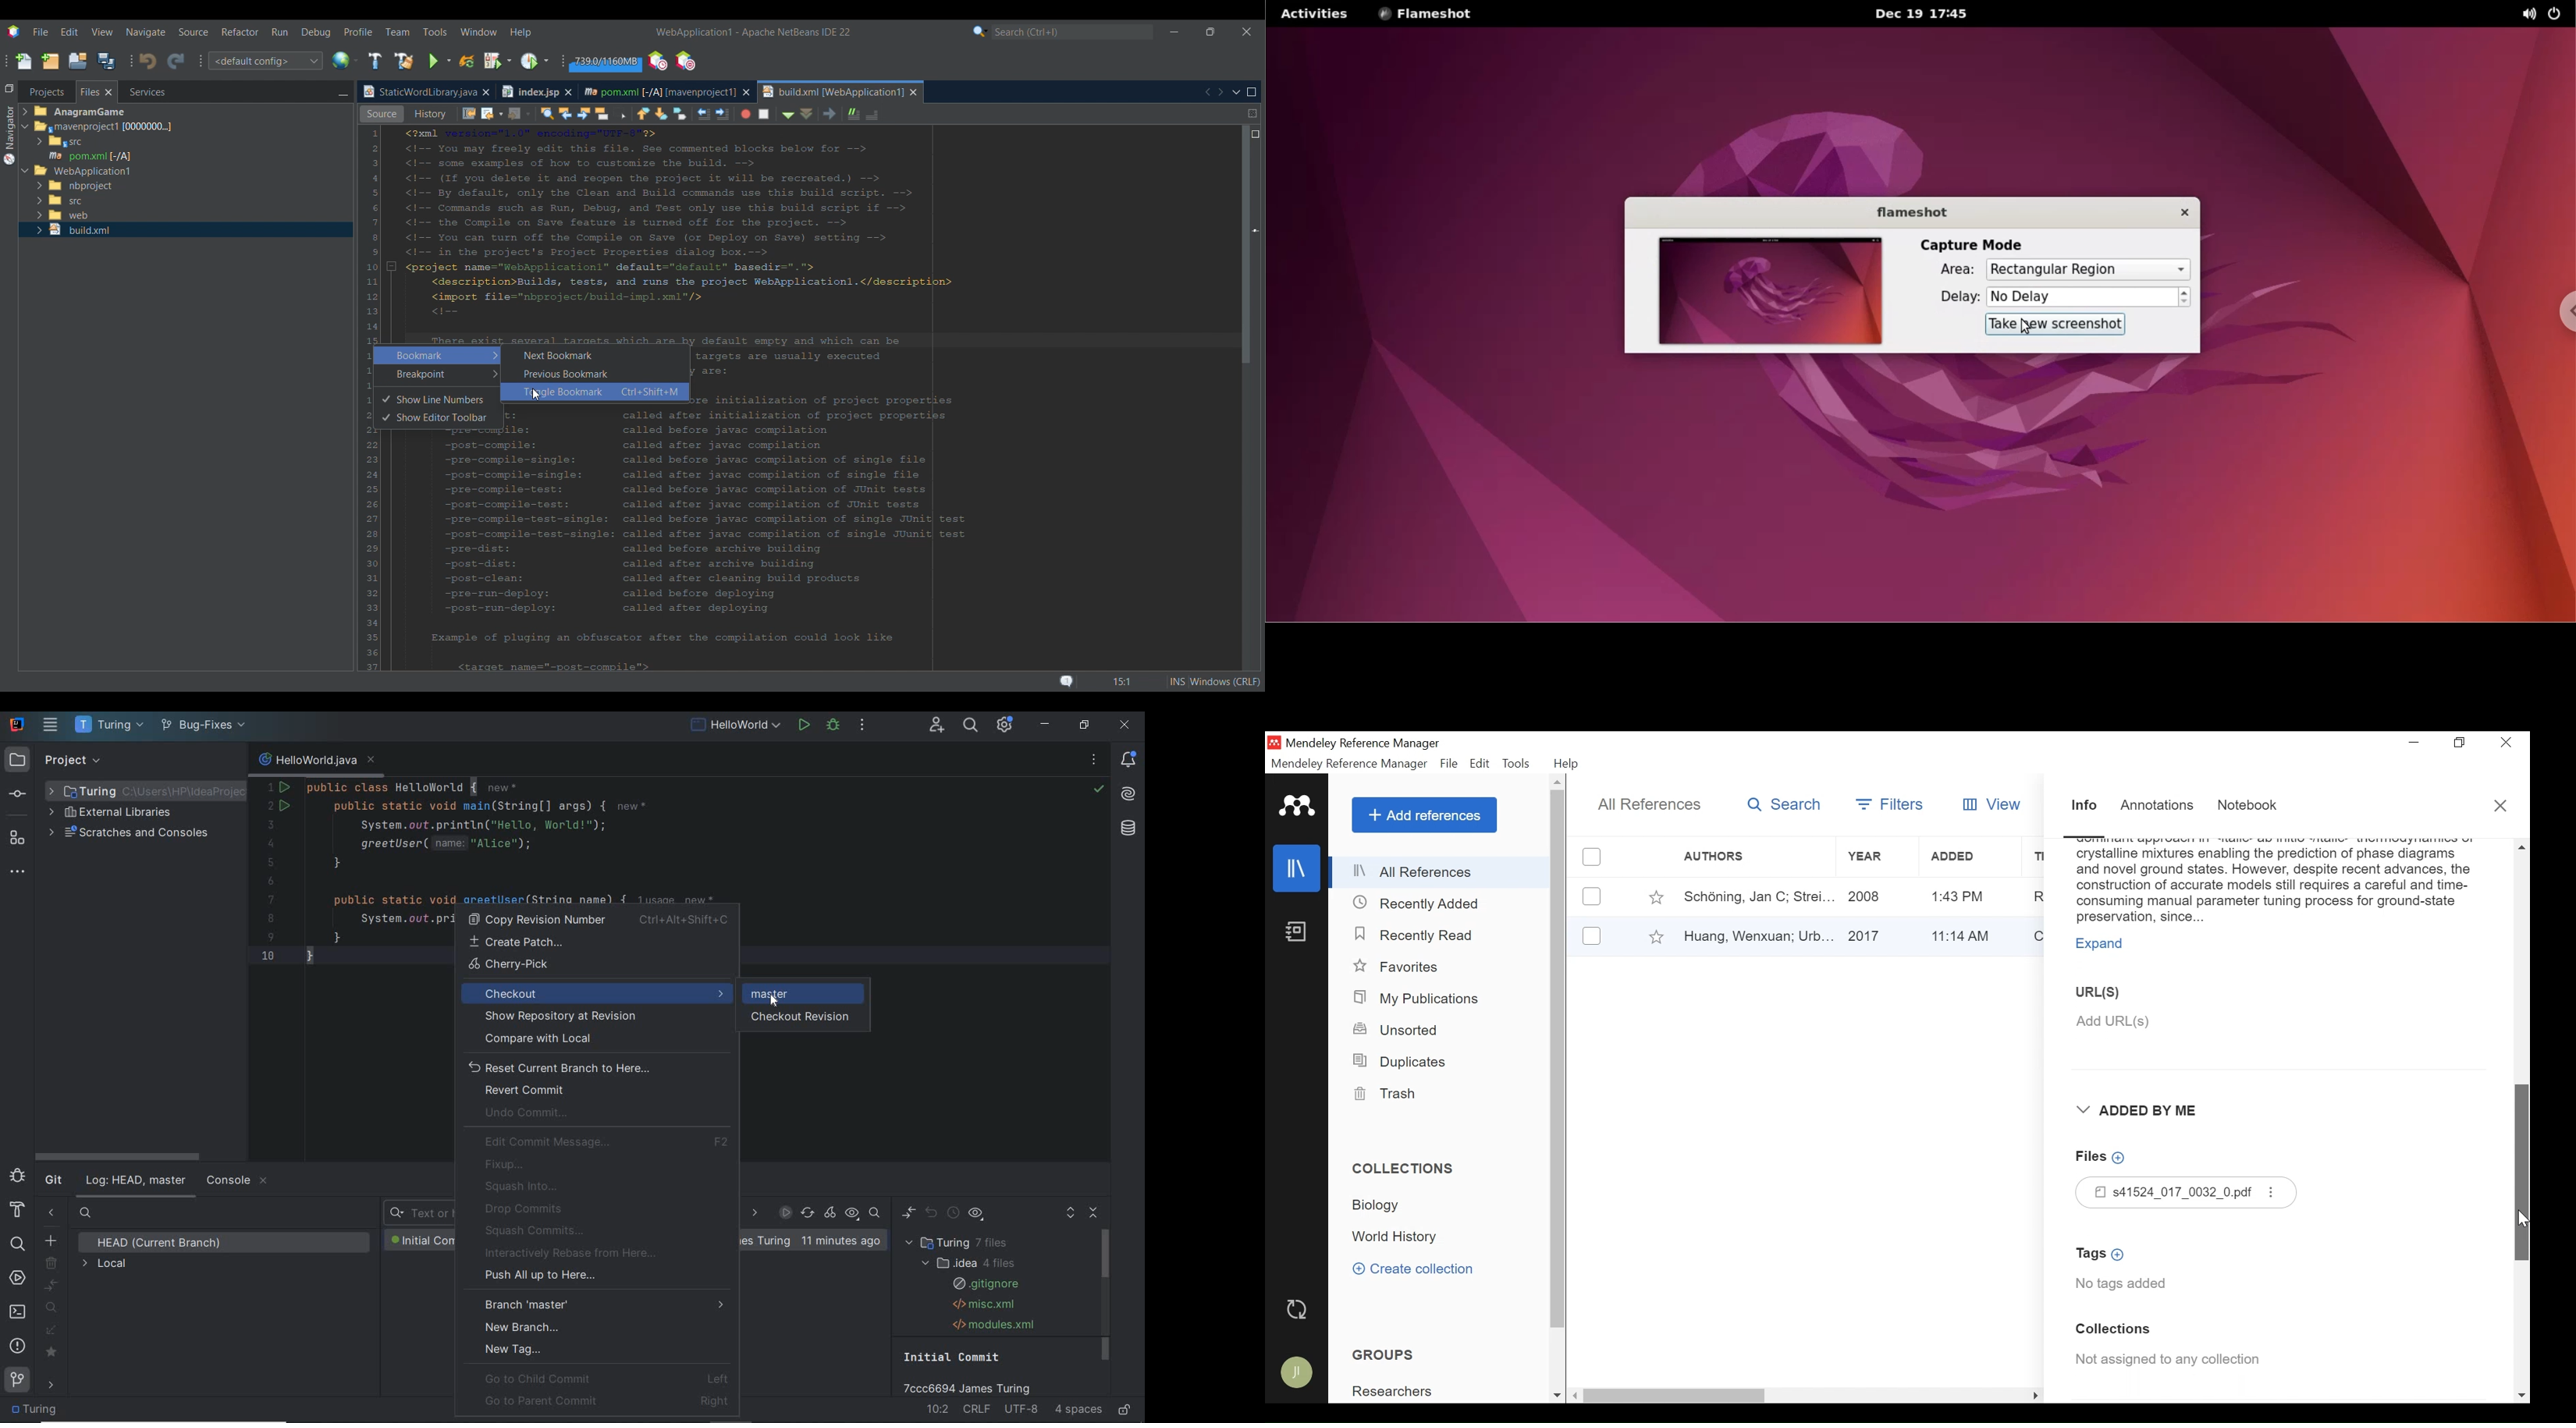 The height and width of the screenshot is (1428, 2576). What do you see at coordinates (23, 61) in the screenshot?
I see `New file` at bounding box center [23, 61].